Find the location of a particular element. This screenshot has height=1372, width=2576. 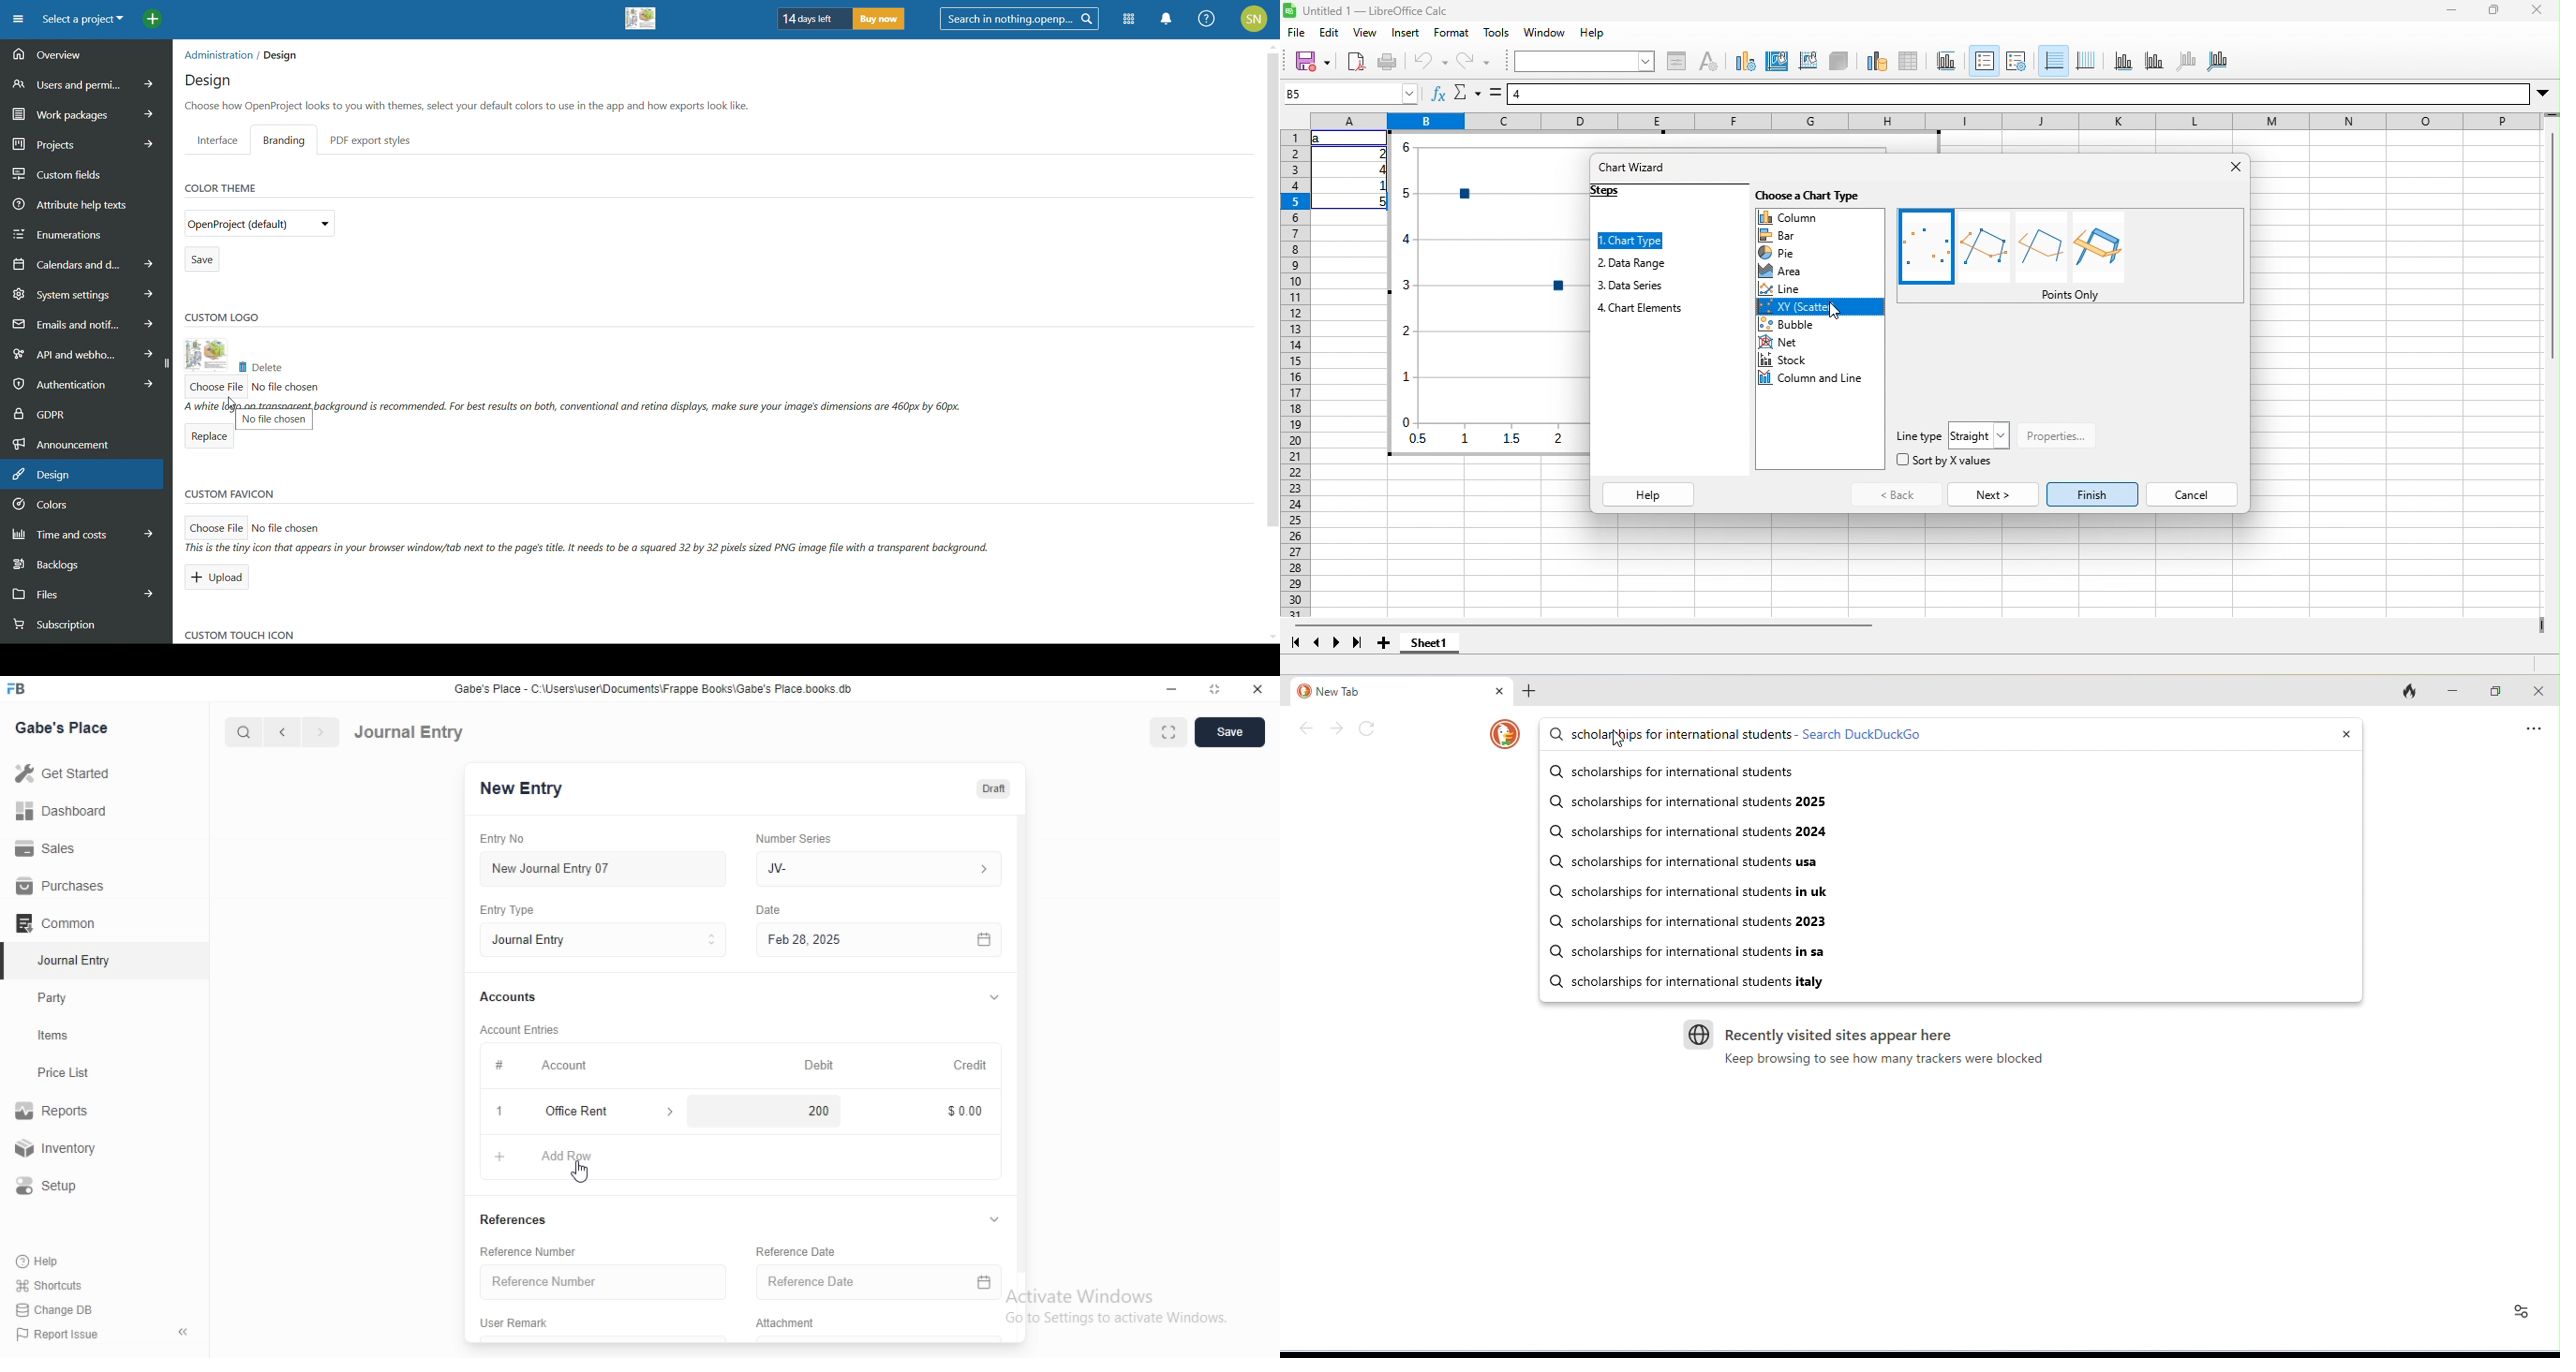

Setup is located at coordinates (54, 1186).